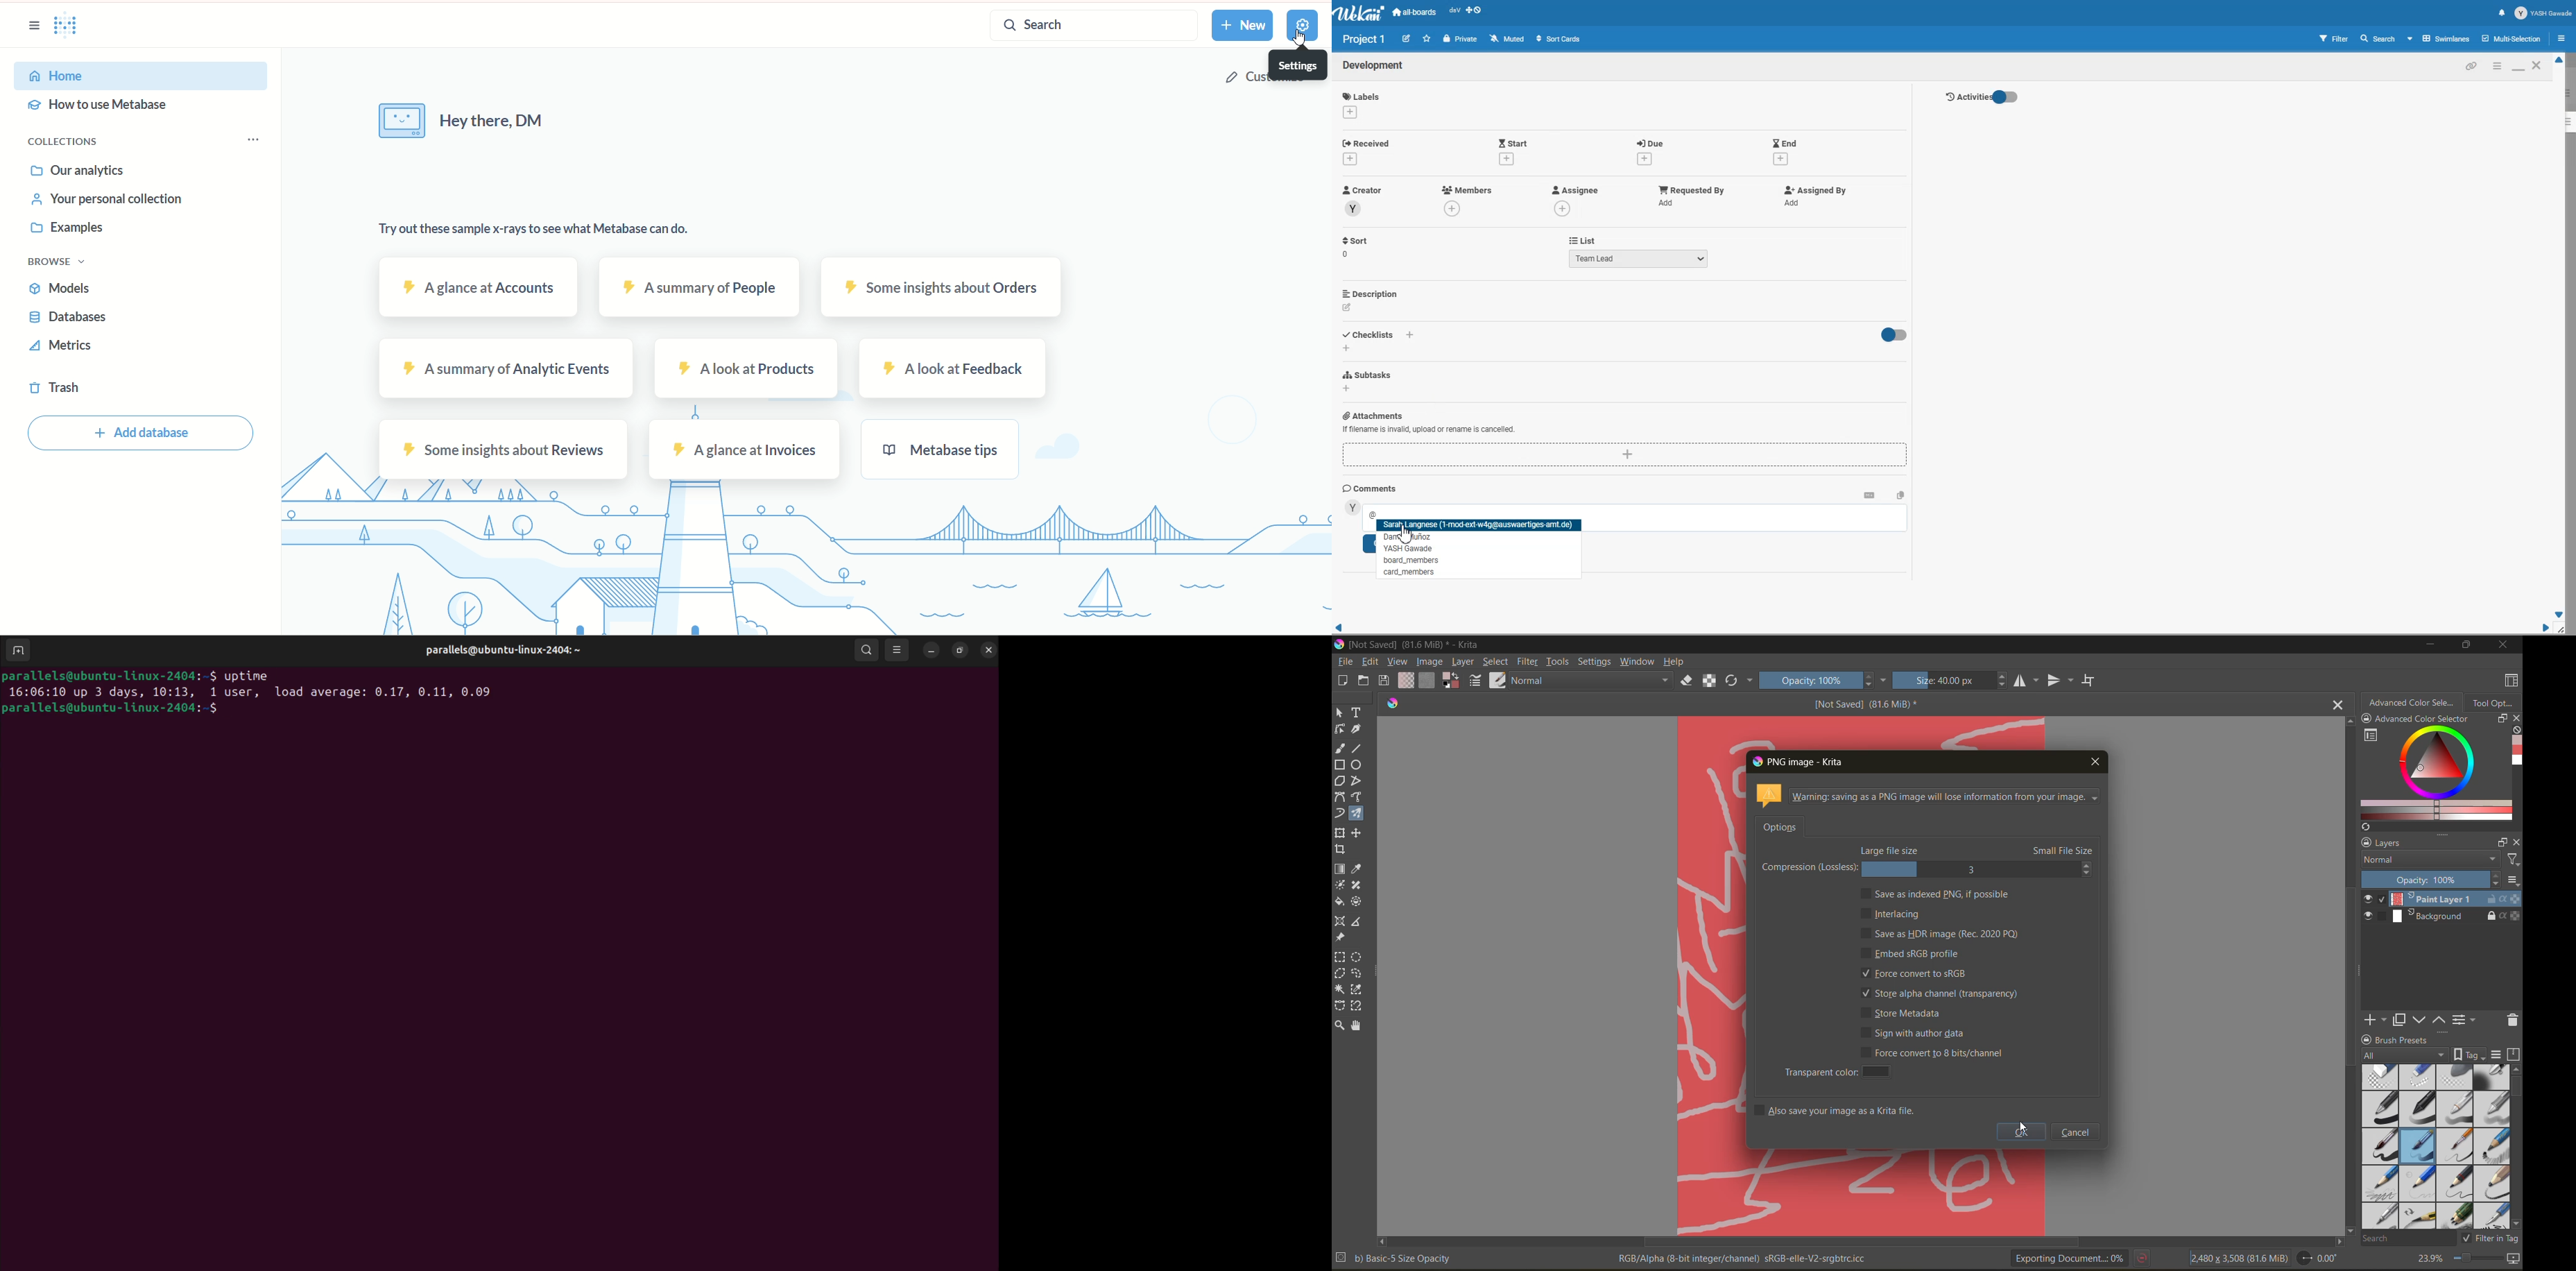 This screenshot has width=2576, height=1288. What do you see at coordinates (701, 287) in the screenshot?
I see `people` at bounding box center [701, 287].